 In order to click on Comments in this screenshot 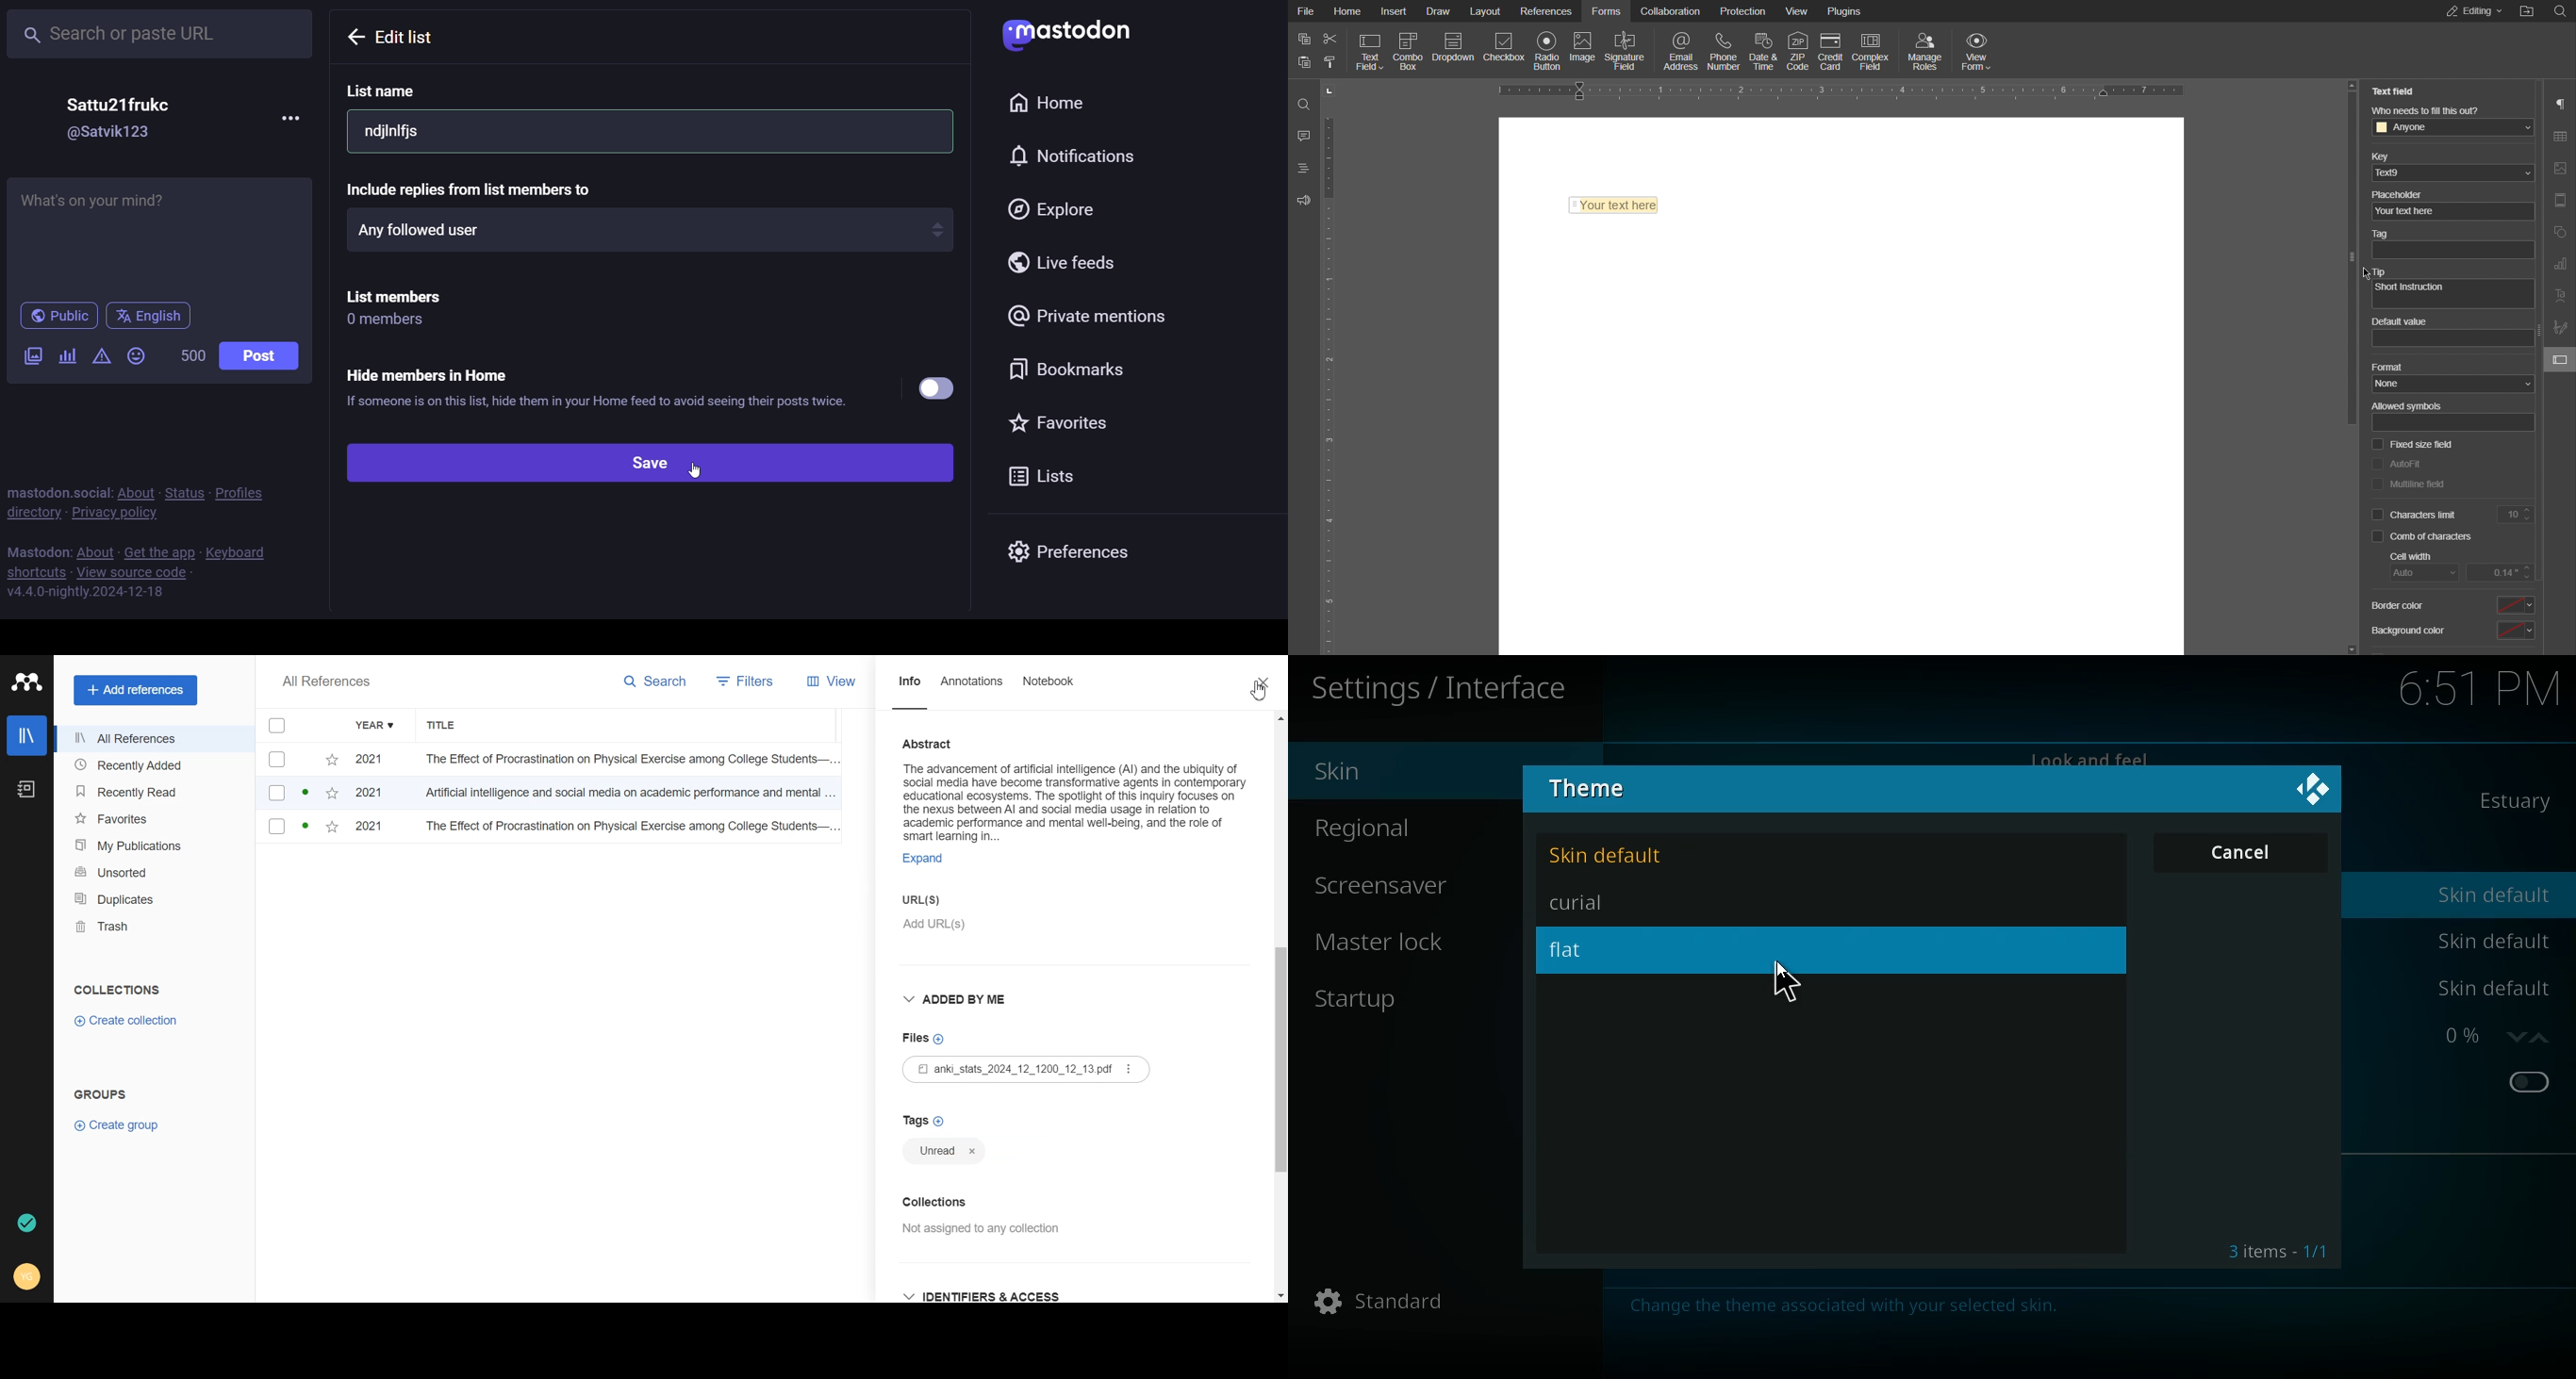, I will do `click(1304, 134)`.